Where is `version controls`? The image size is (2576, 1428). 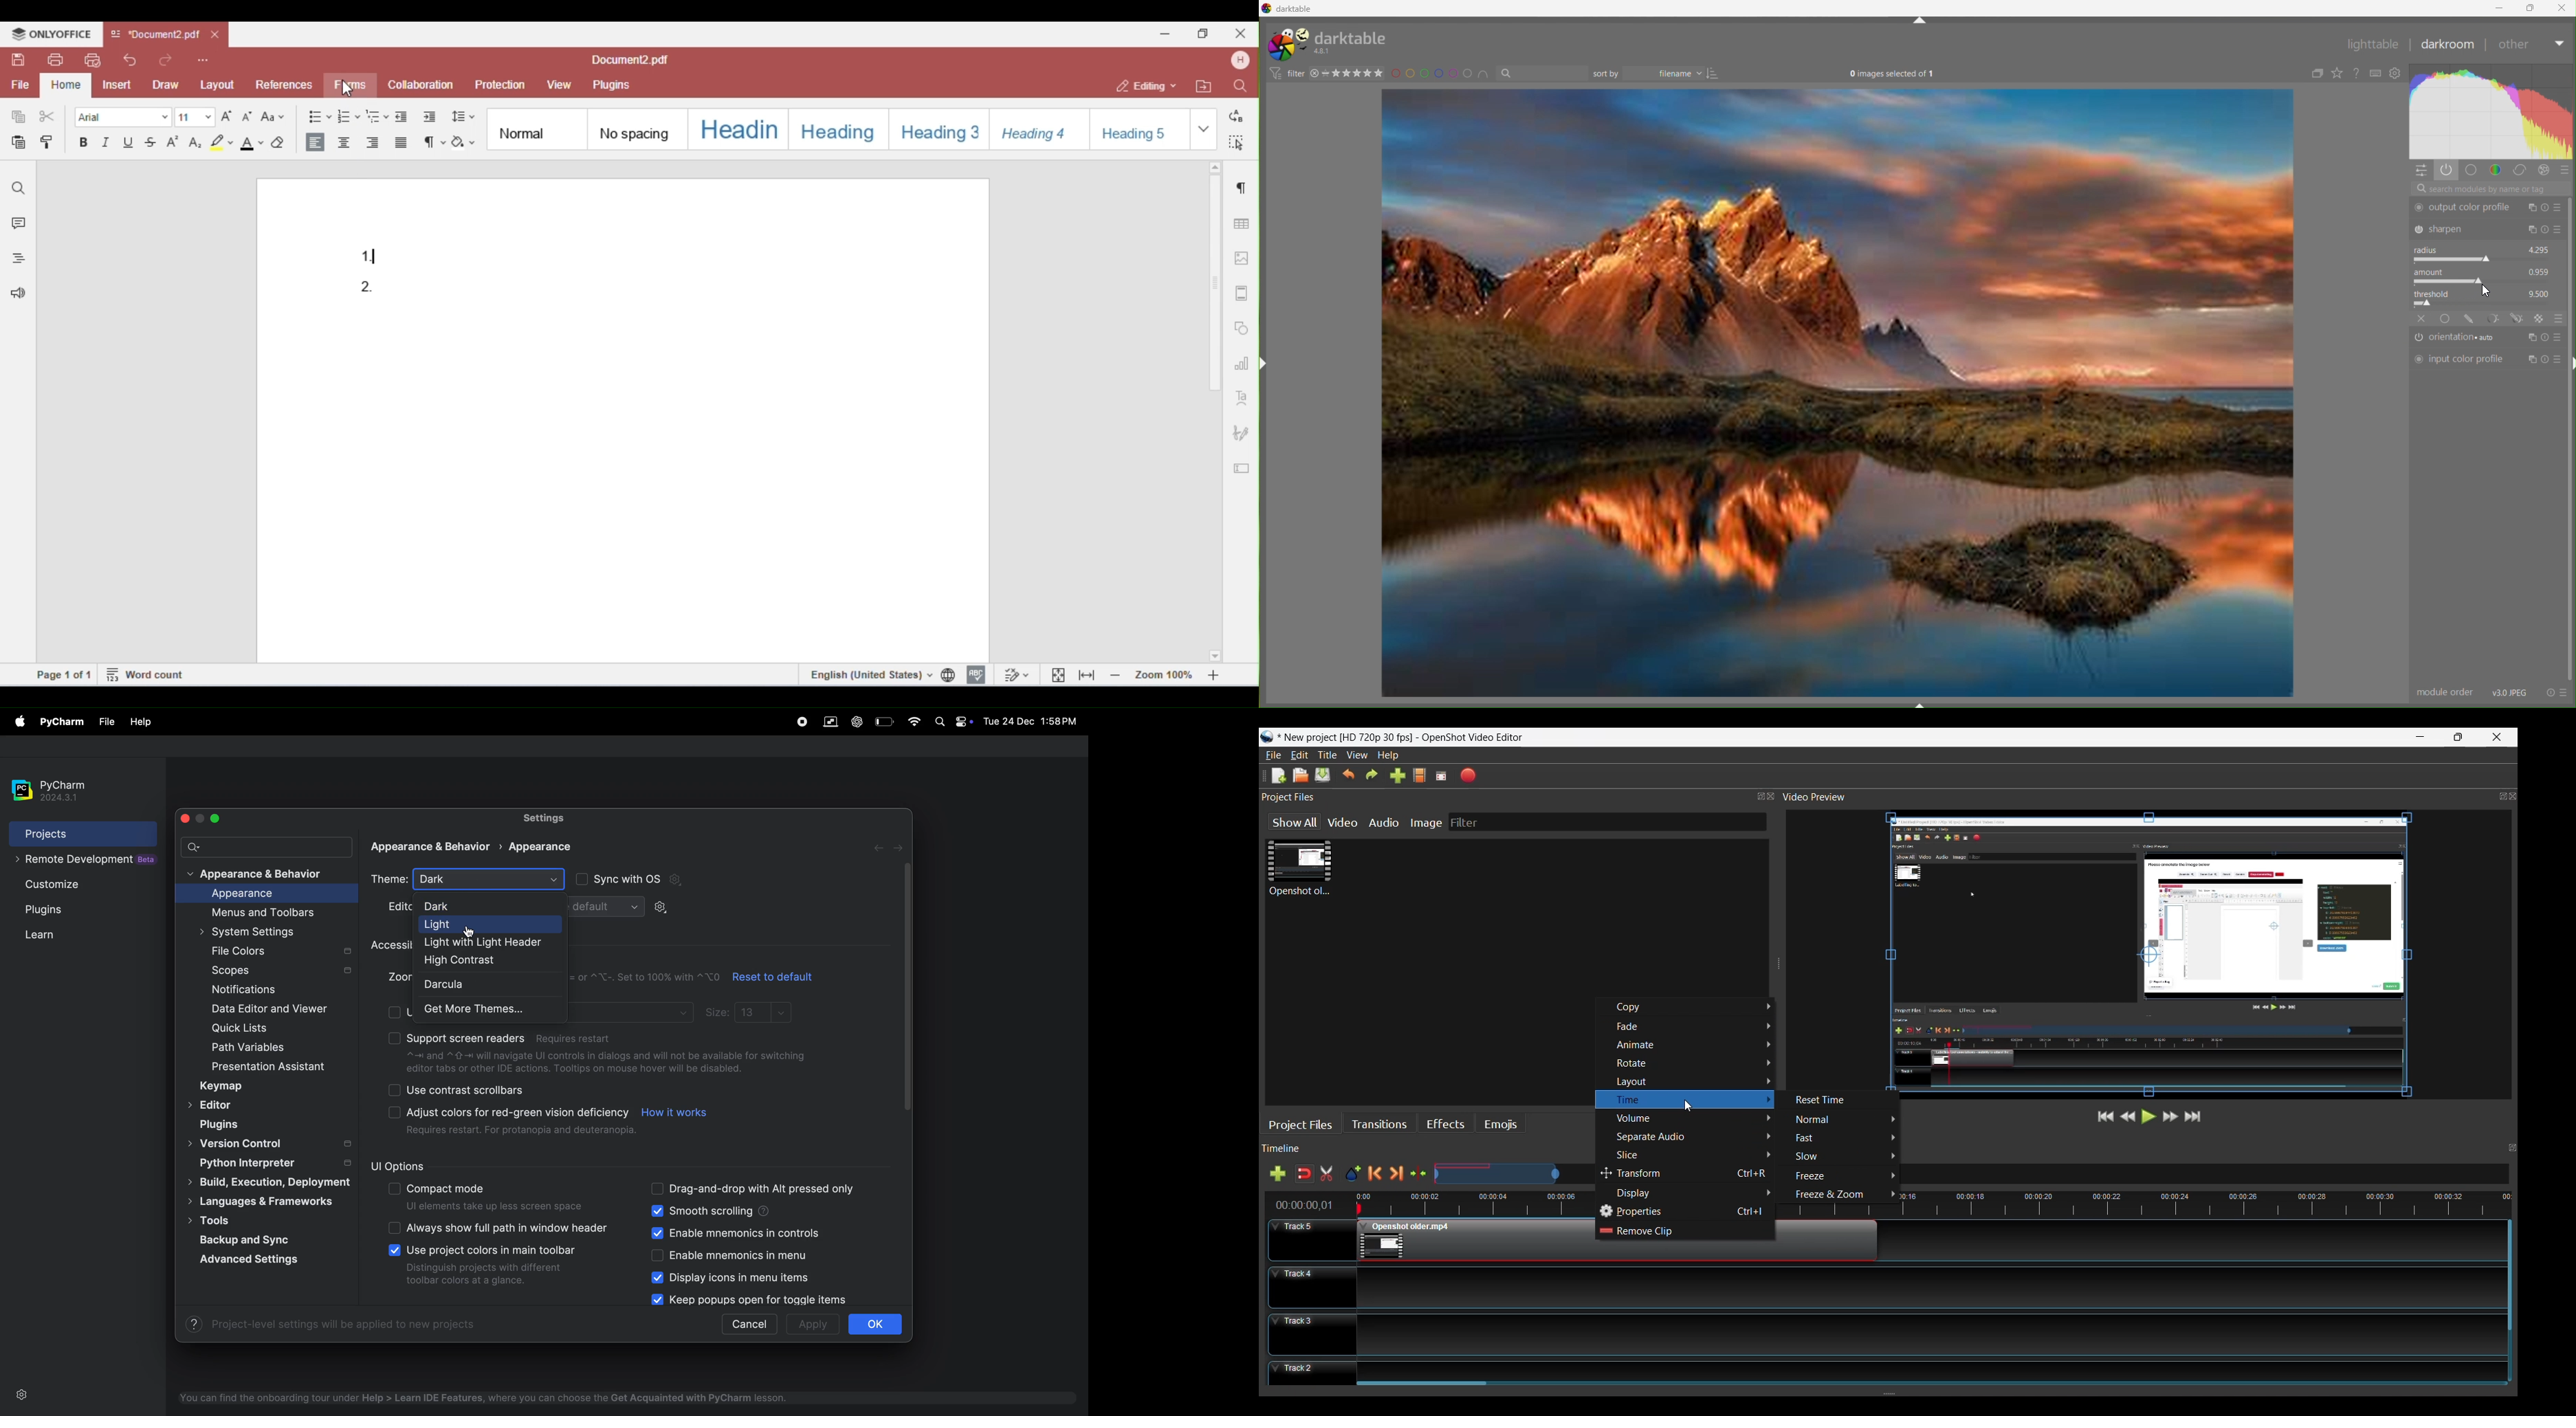
version controls is located at coordinates (273, 1144).